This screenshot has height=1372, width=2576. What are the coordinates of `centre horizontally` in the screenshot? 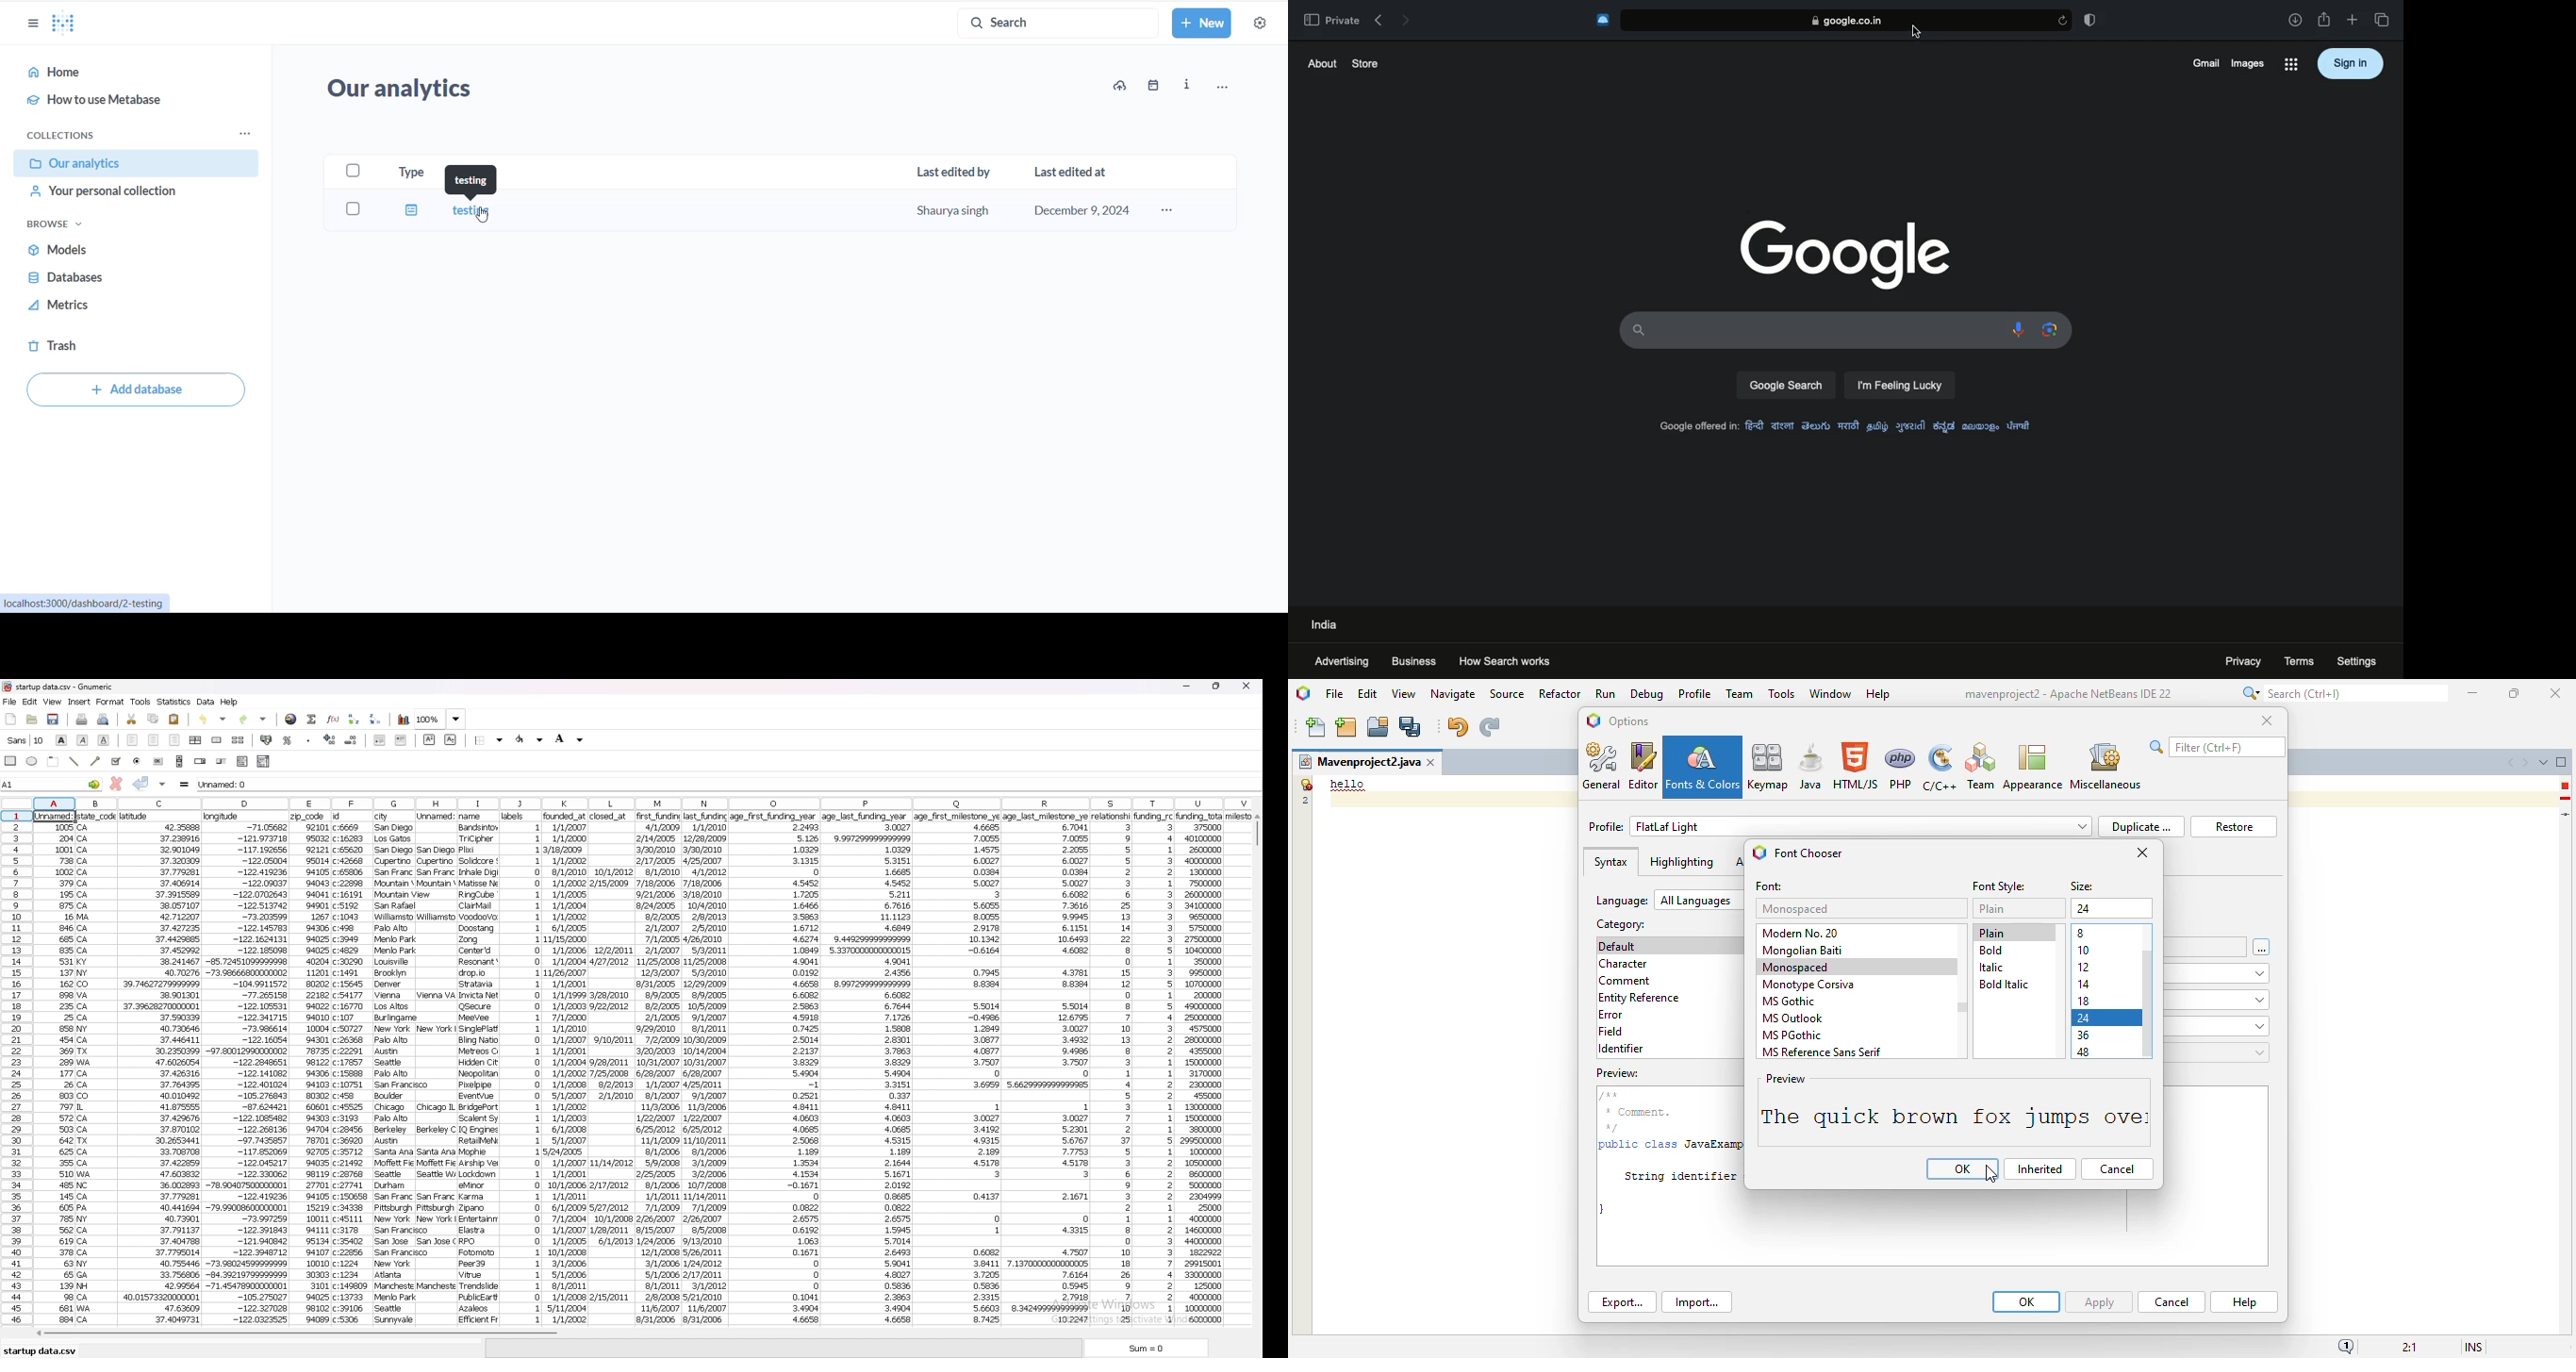 It's located at (196, 740).